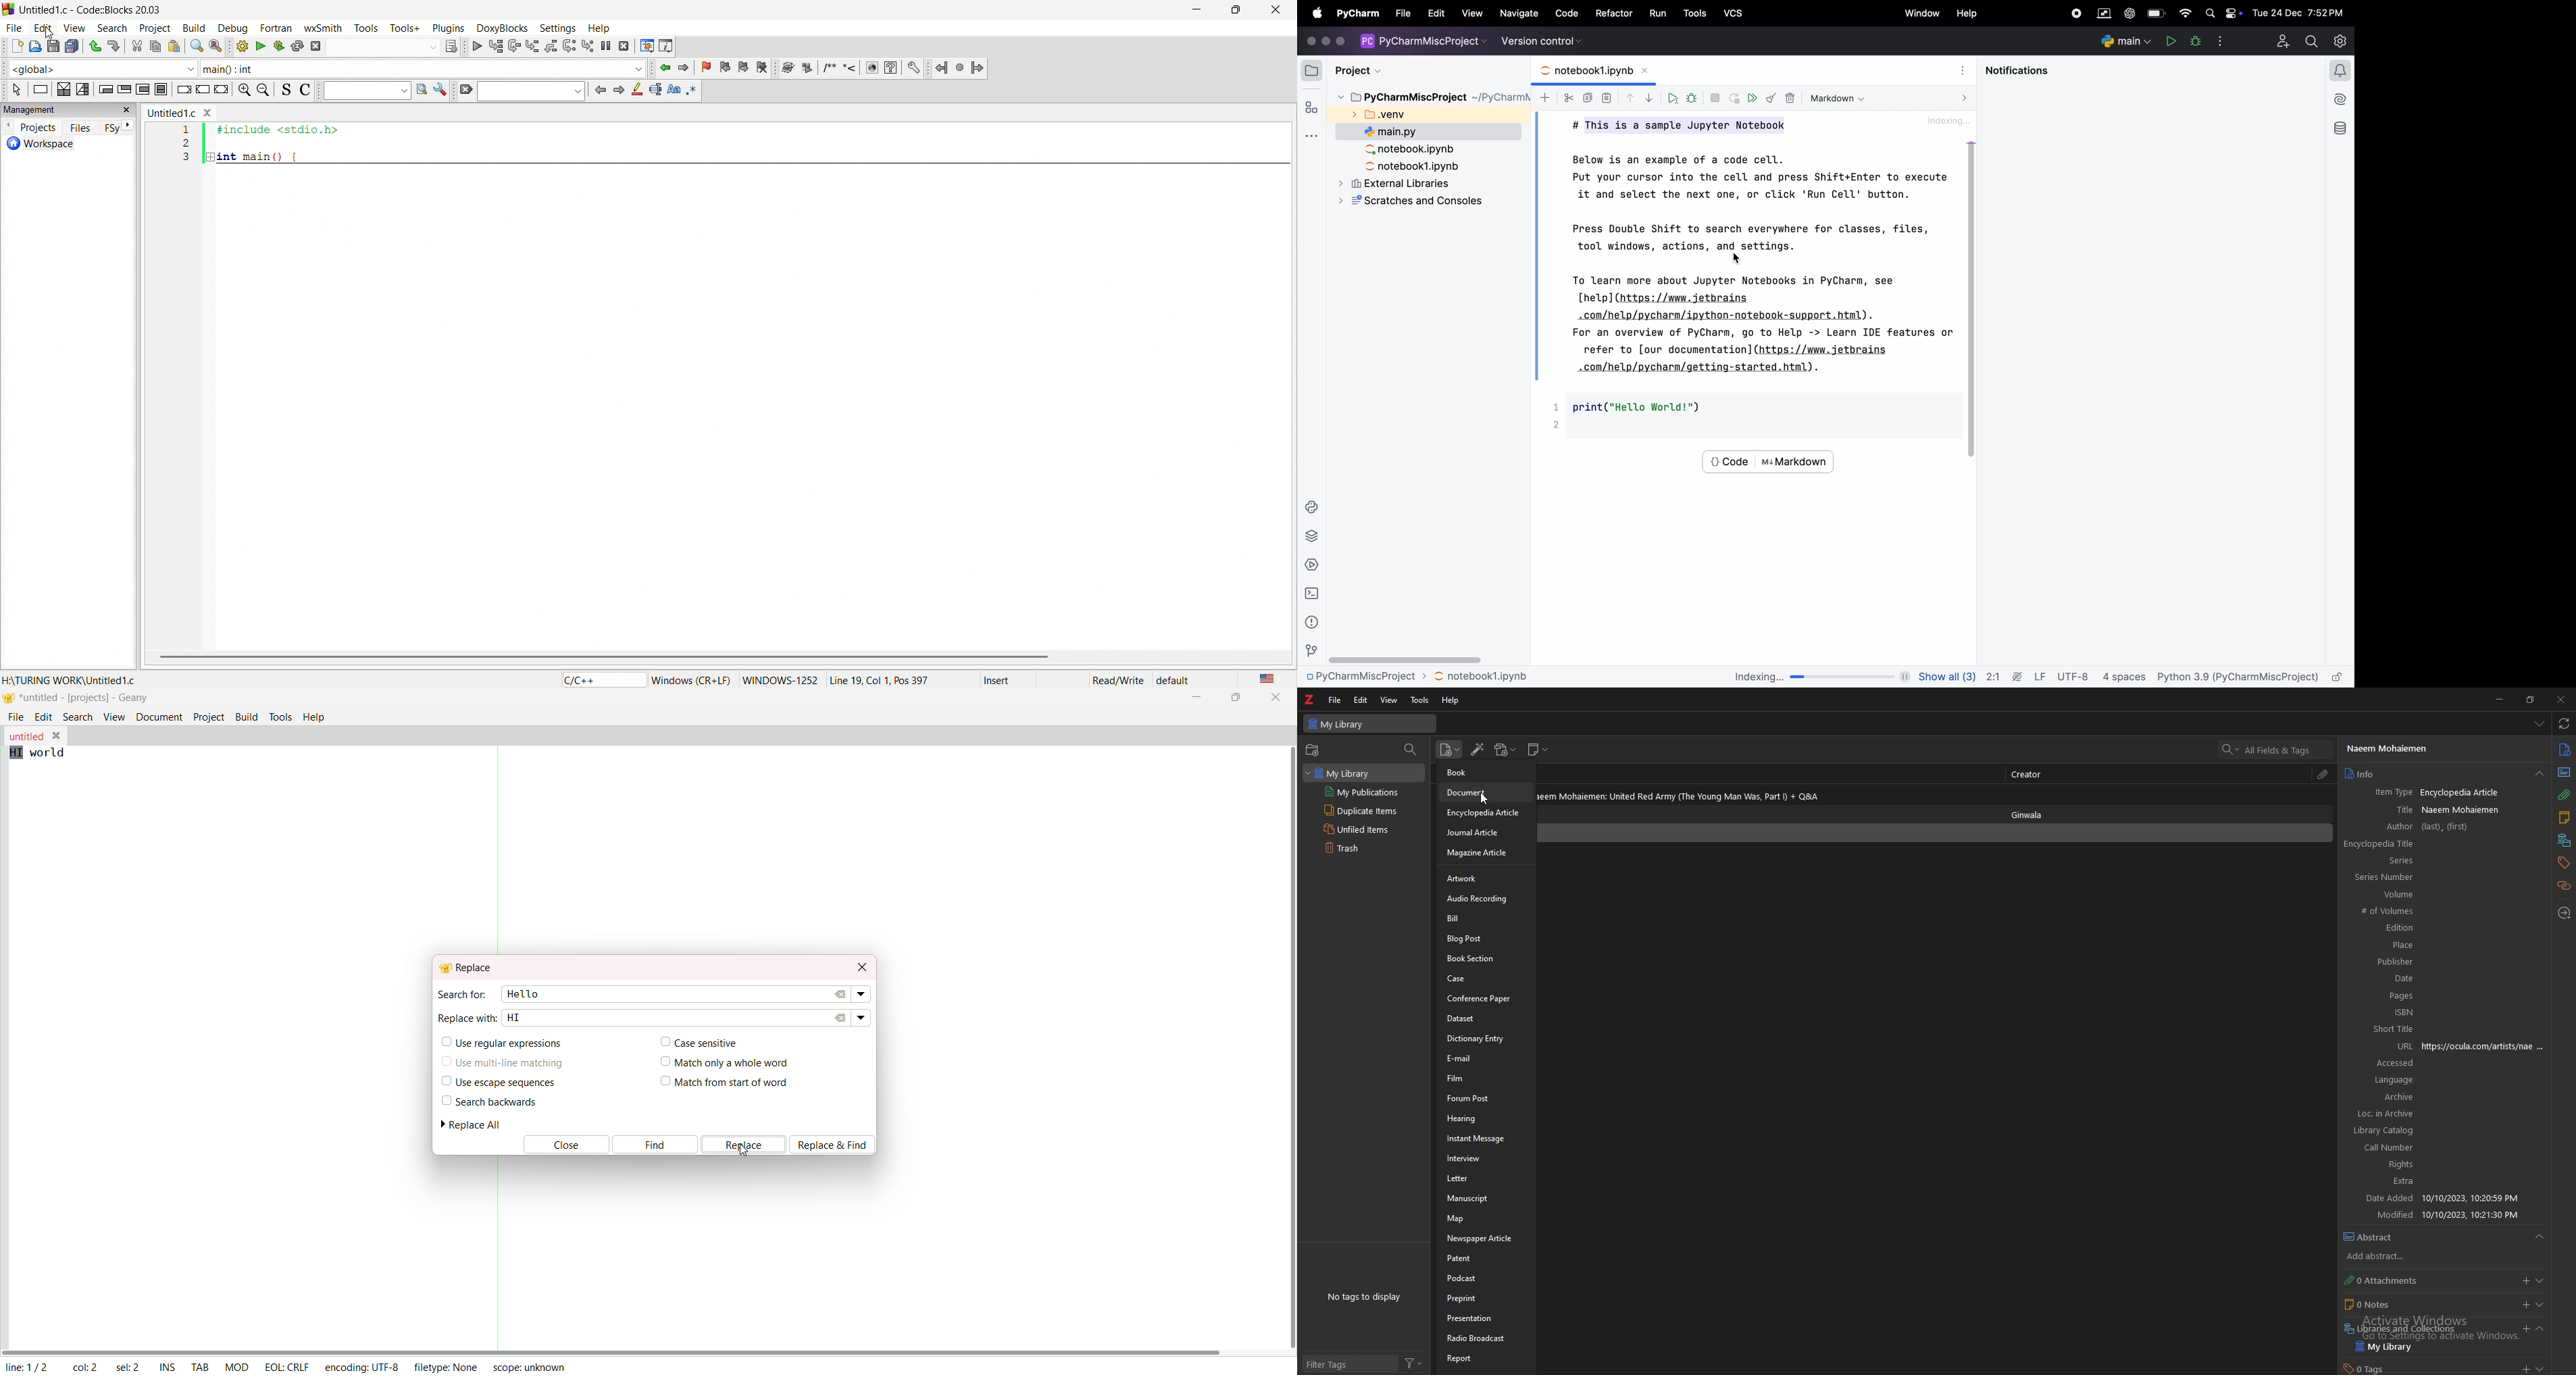 The image size is (2576, 1400). I want to click on search bar, so click(2276, 749).